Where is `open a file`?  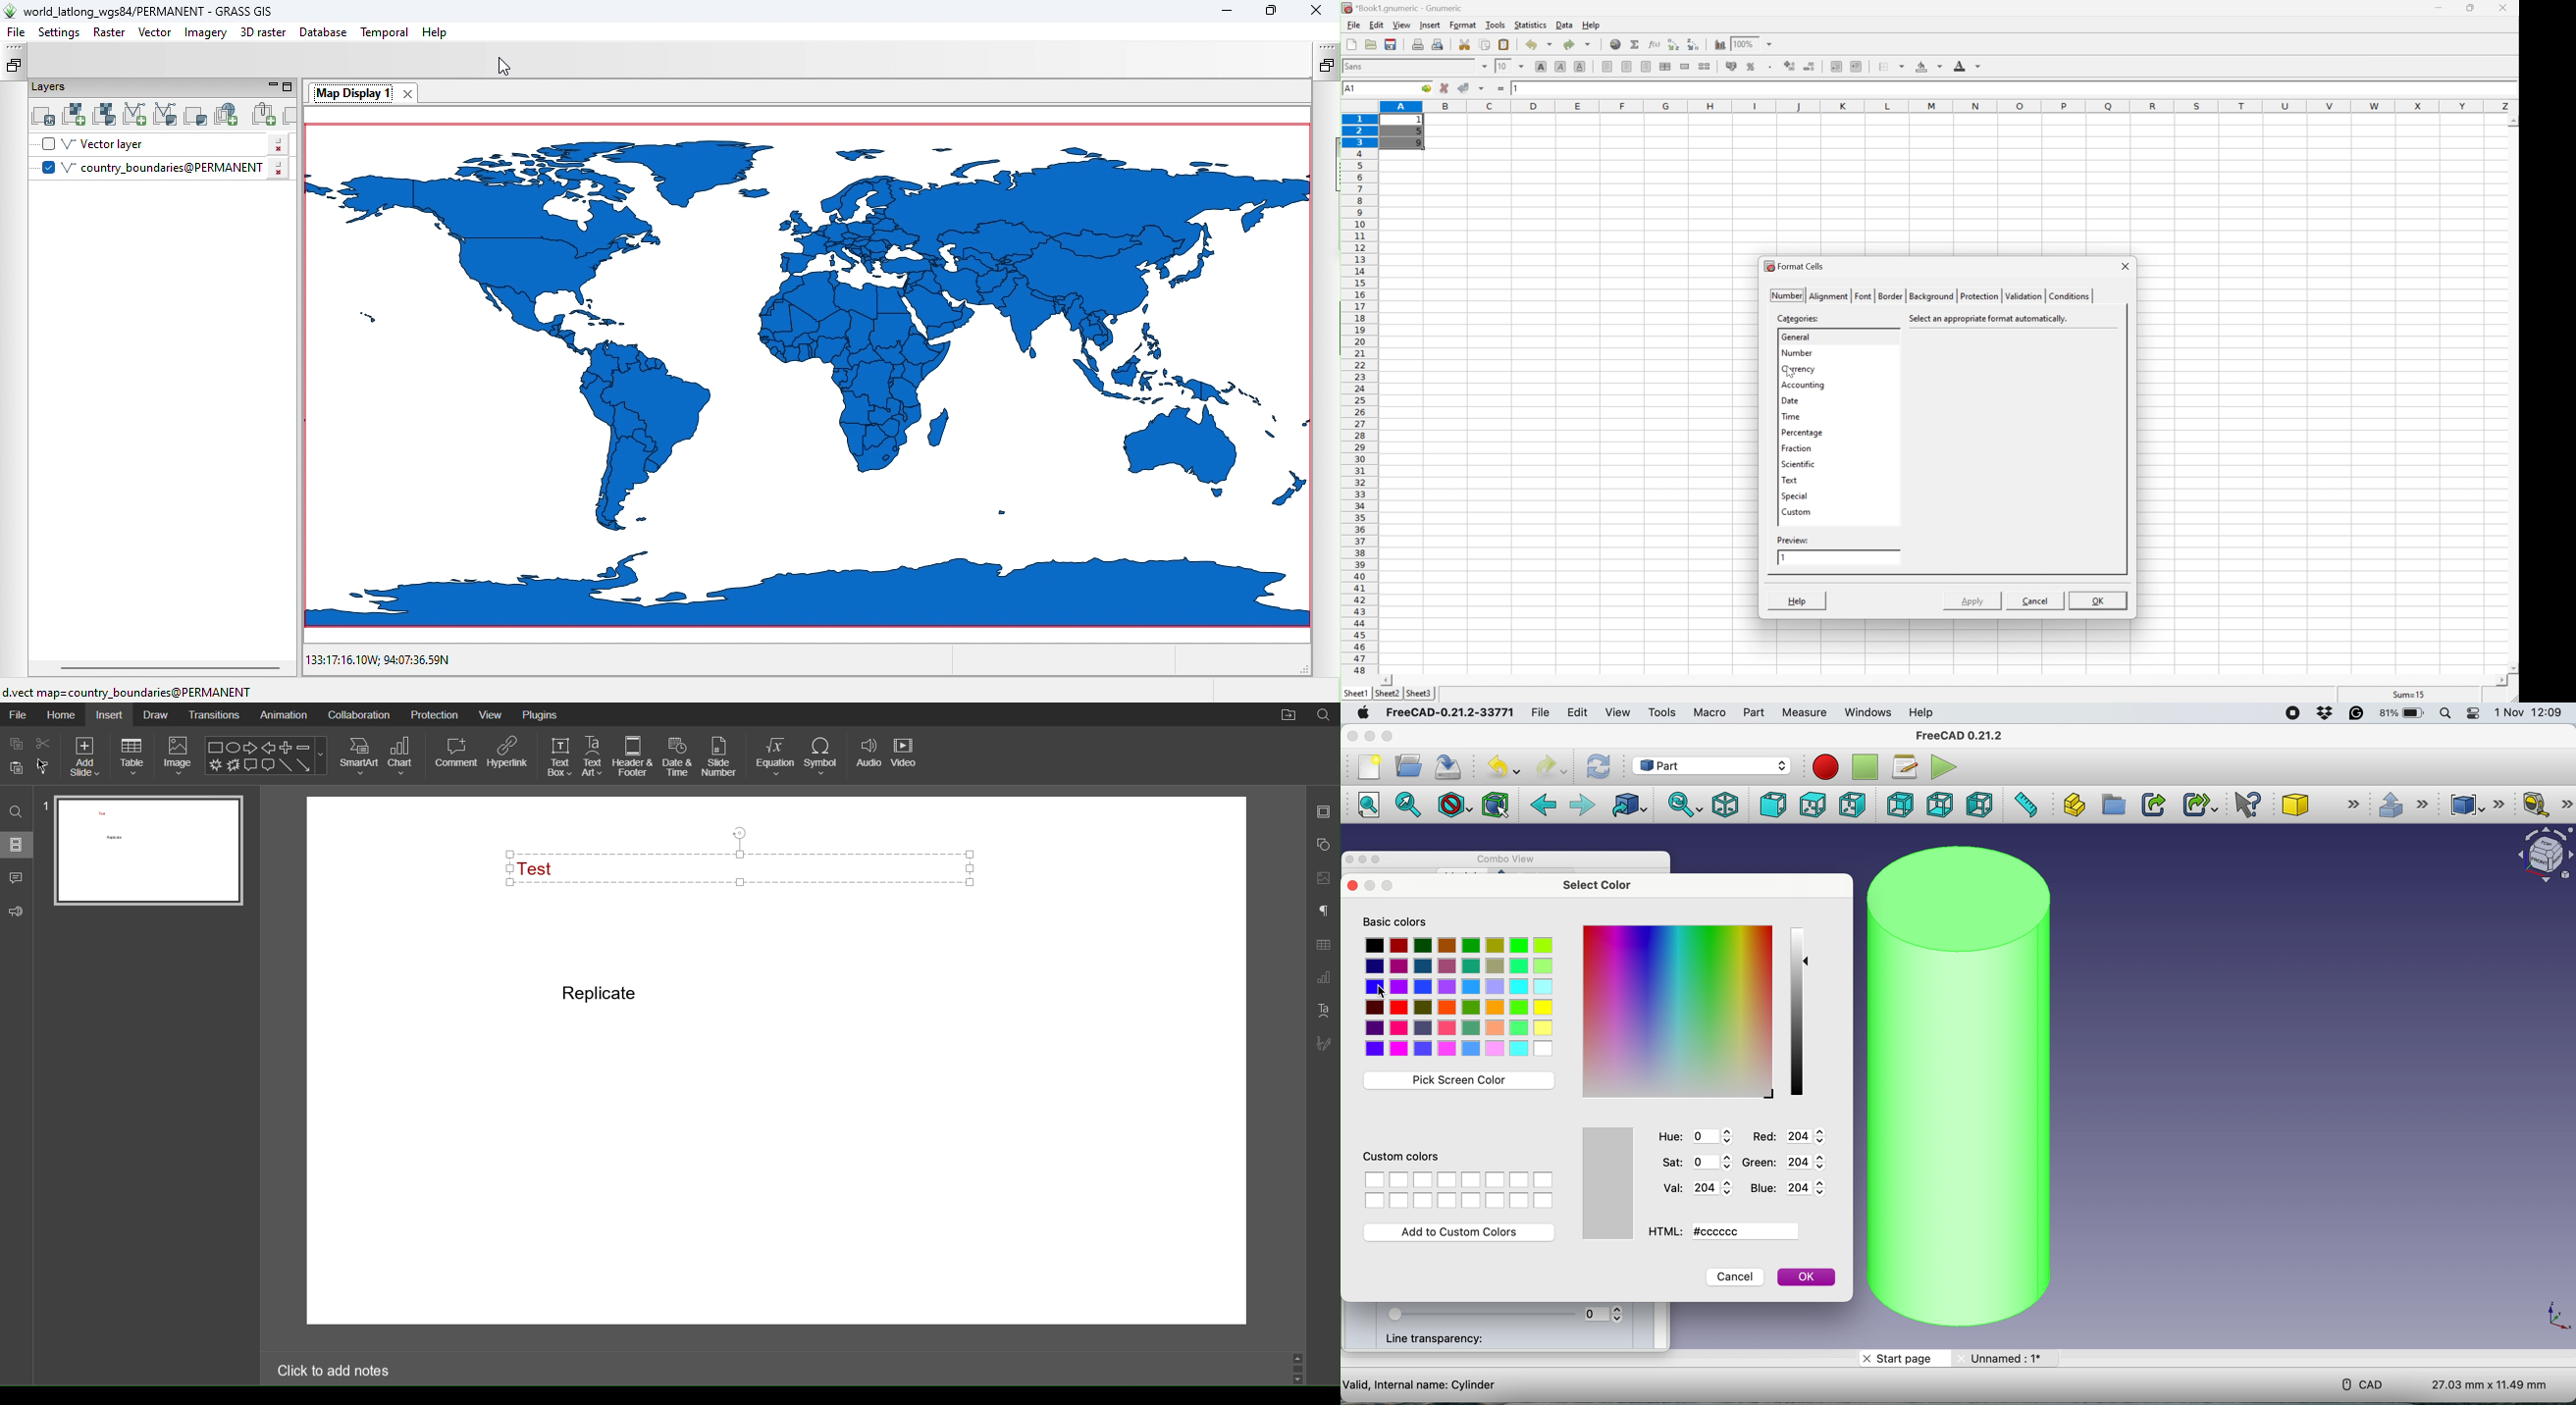 open a file is located at coordinates (1370, 43).